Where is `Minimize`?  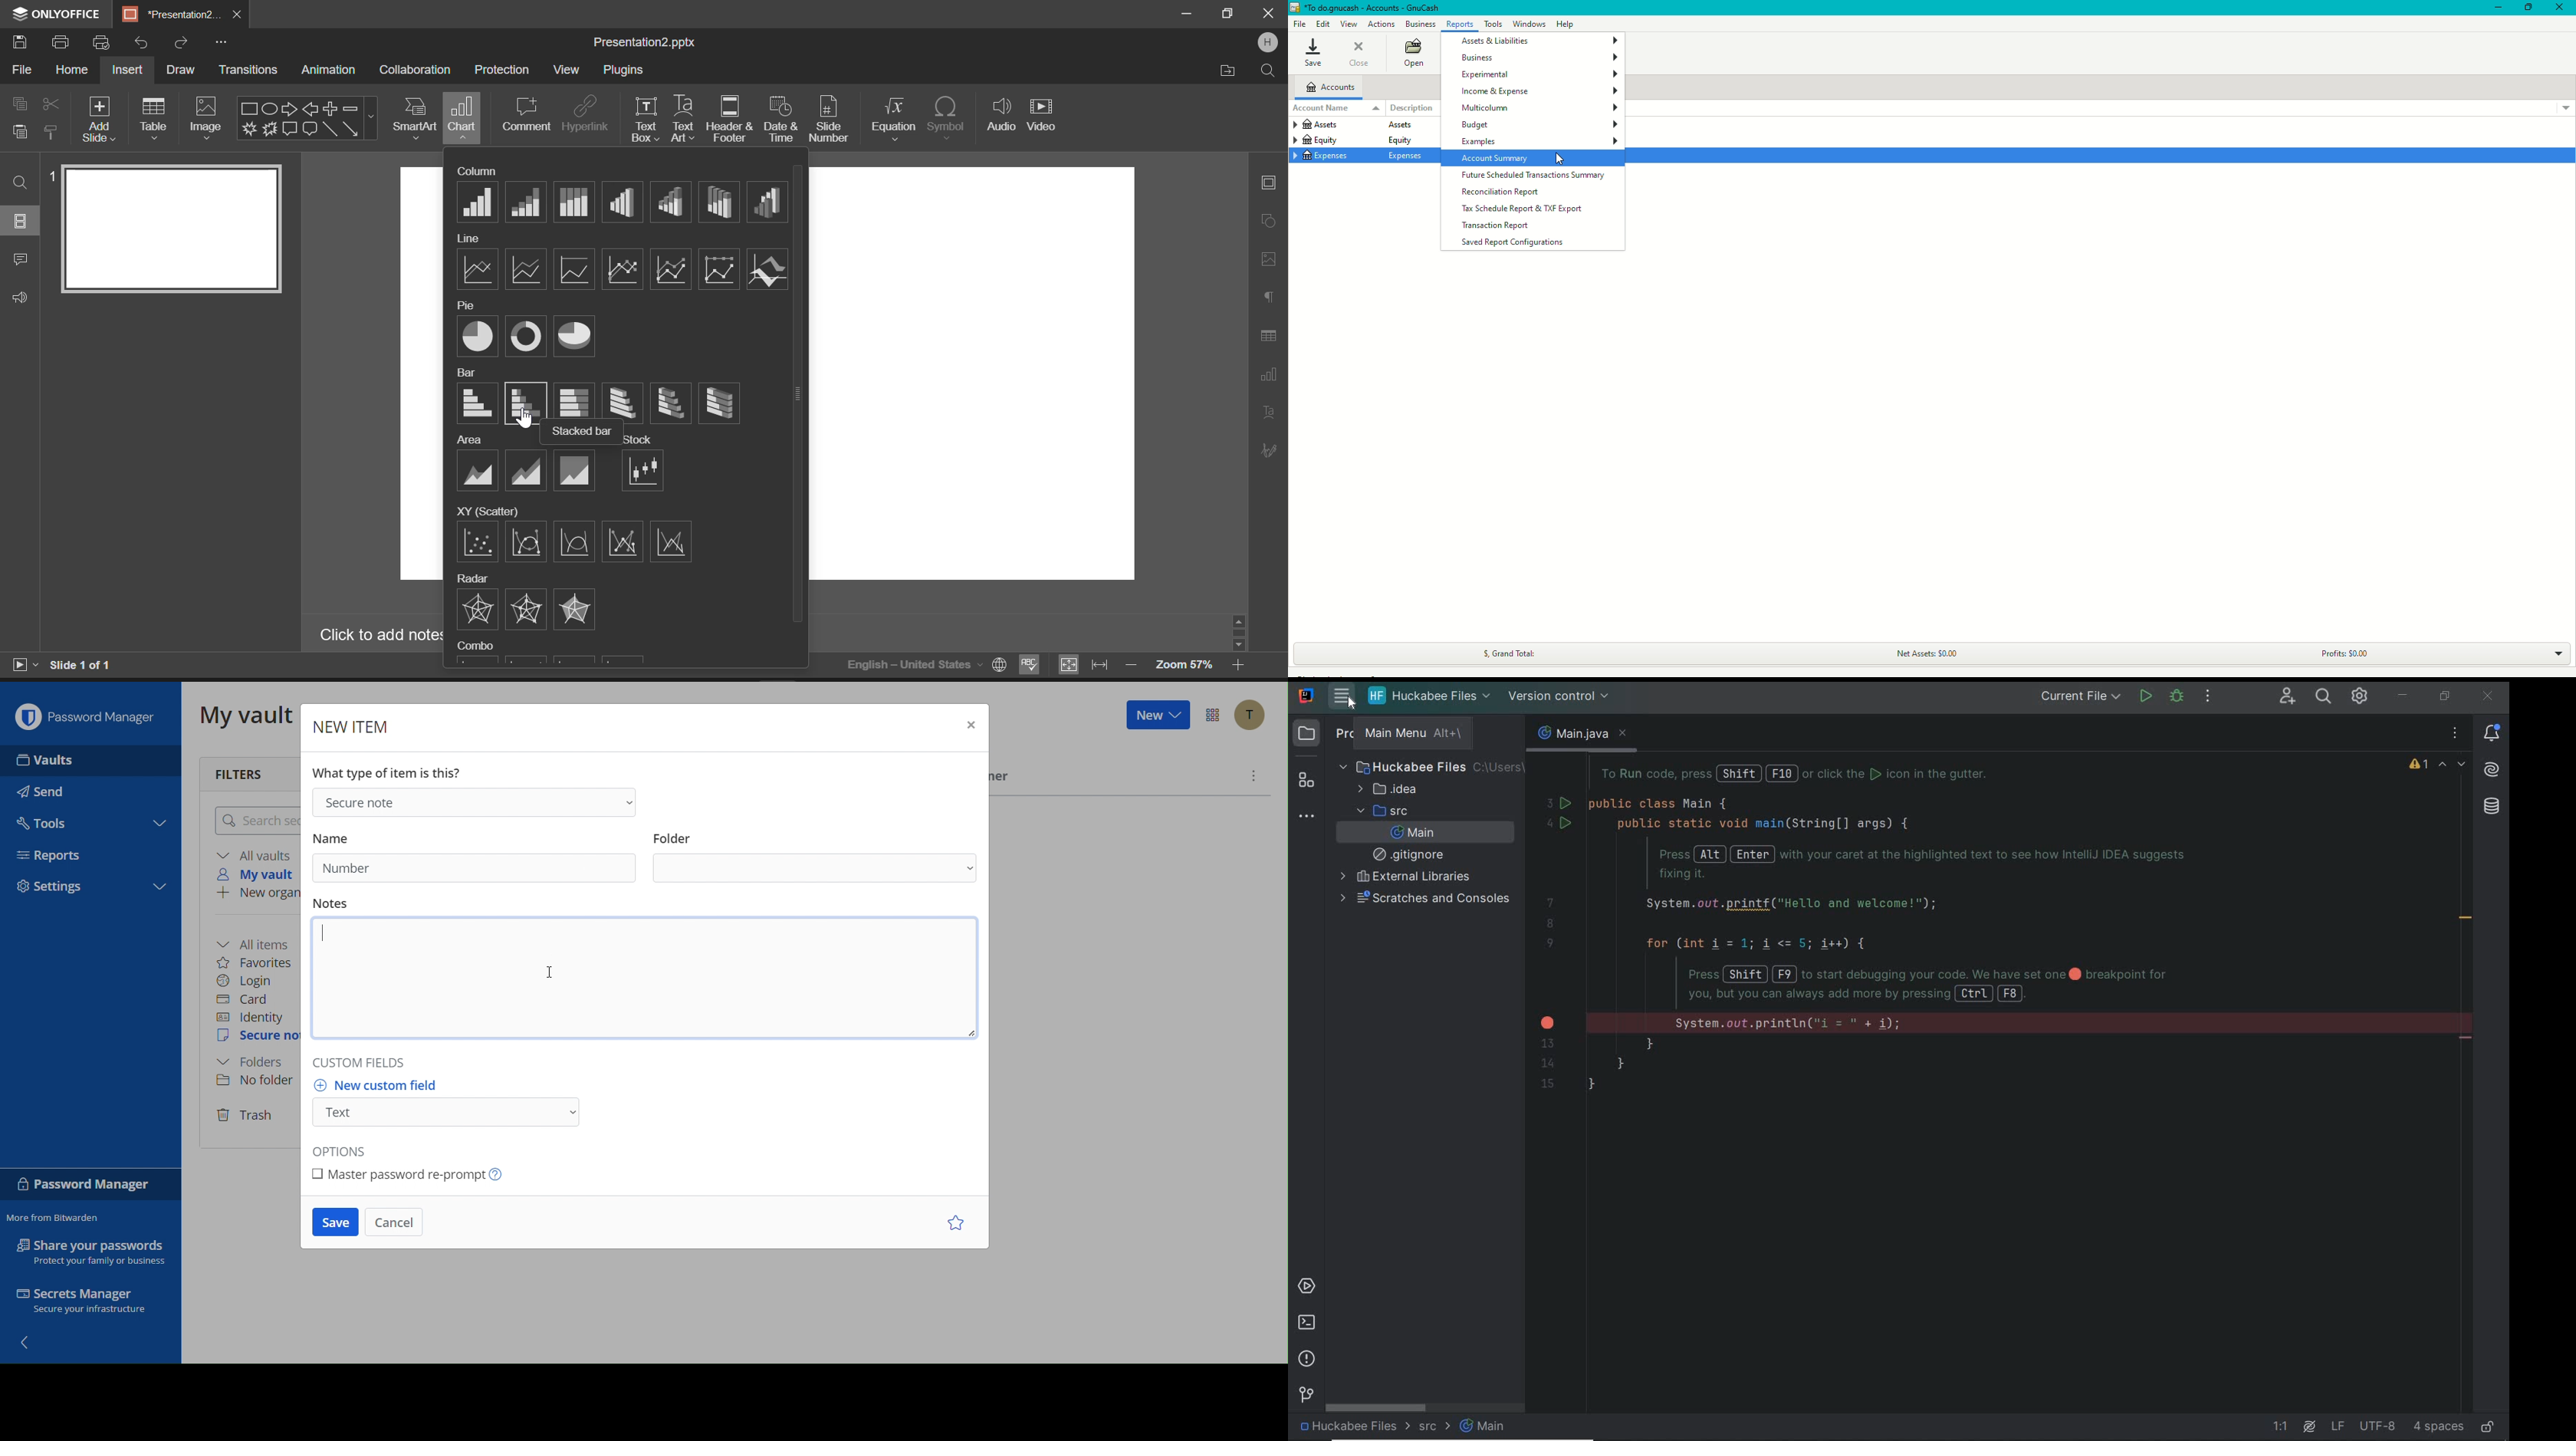
Minimize is located at coordinates (2496, 9).